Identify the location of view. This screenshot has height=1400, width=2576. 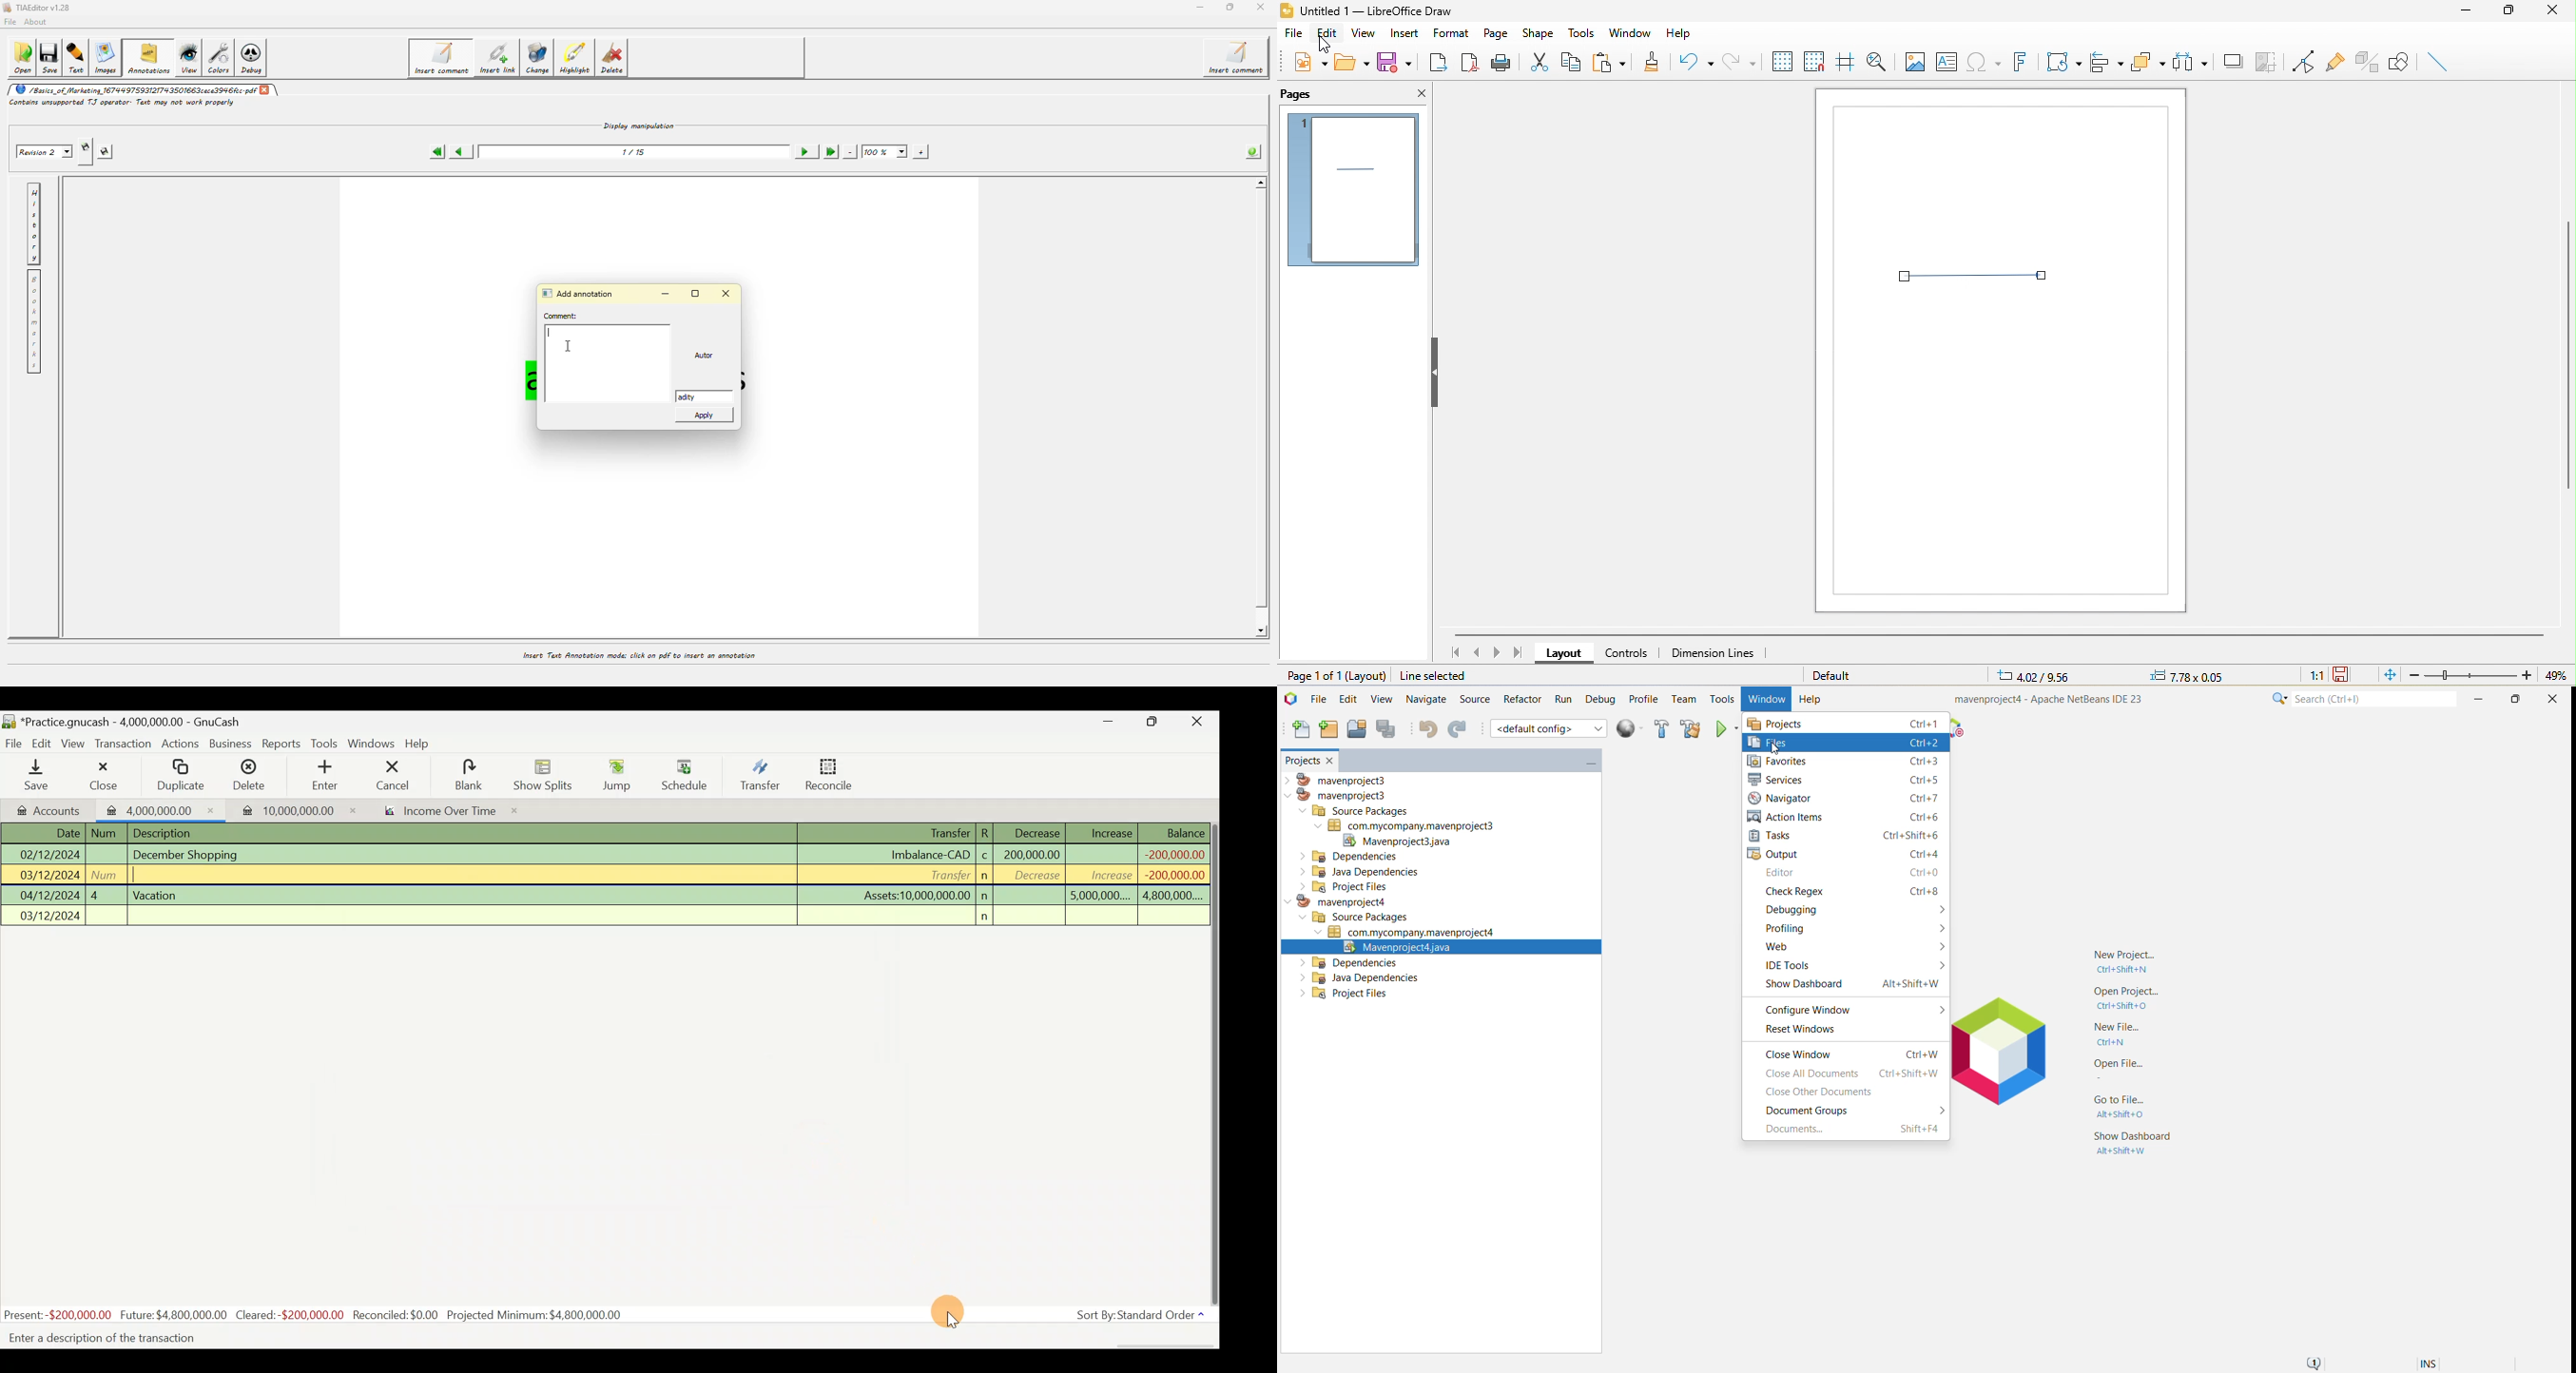
(1361, 34).